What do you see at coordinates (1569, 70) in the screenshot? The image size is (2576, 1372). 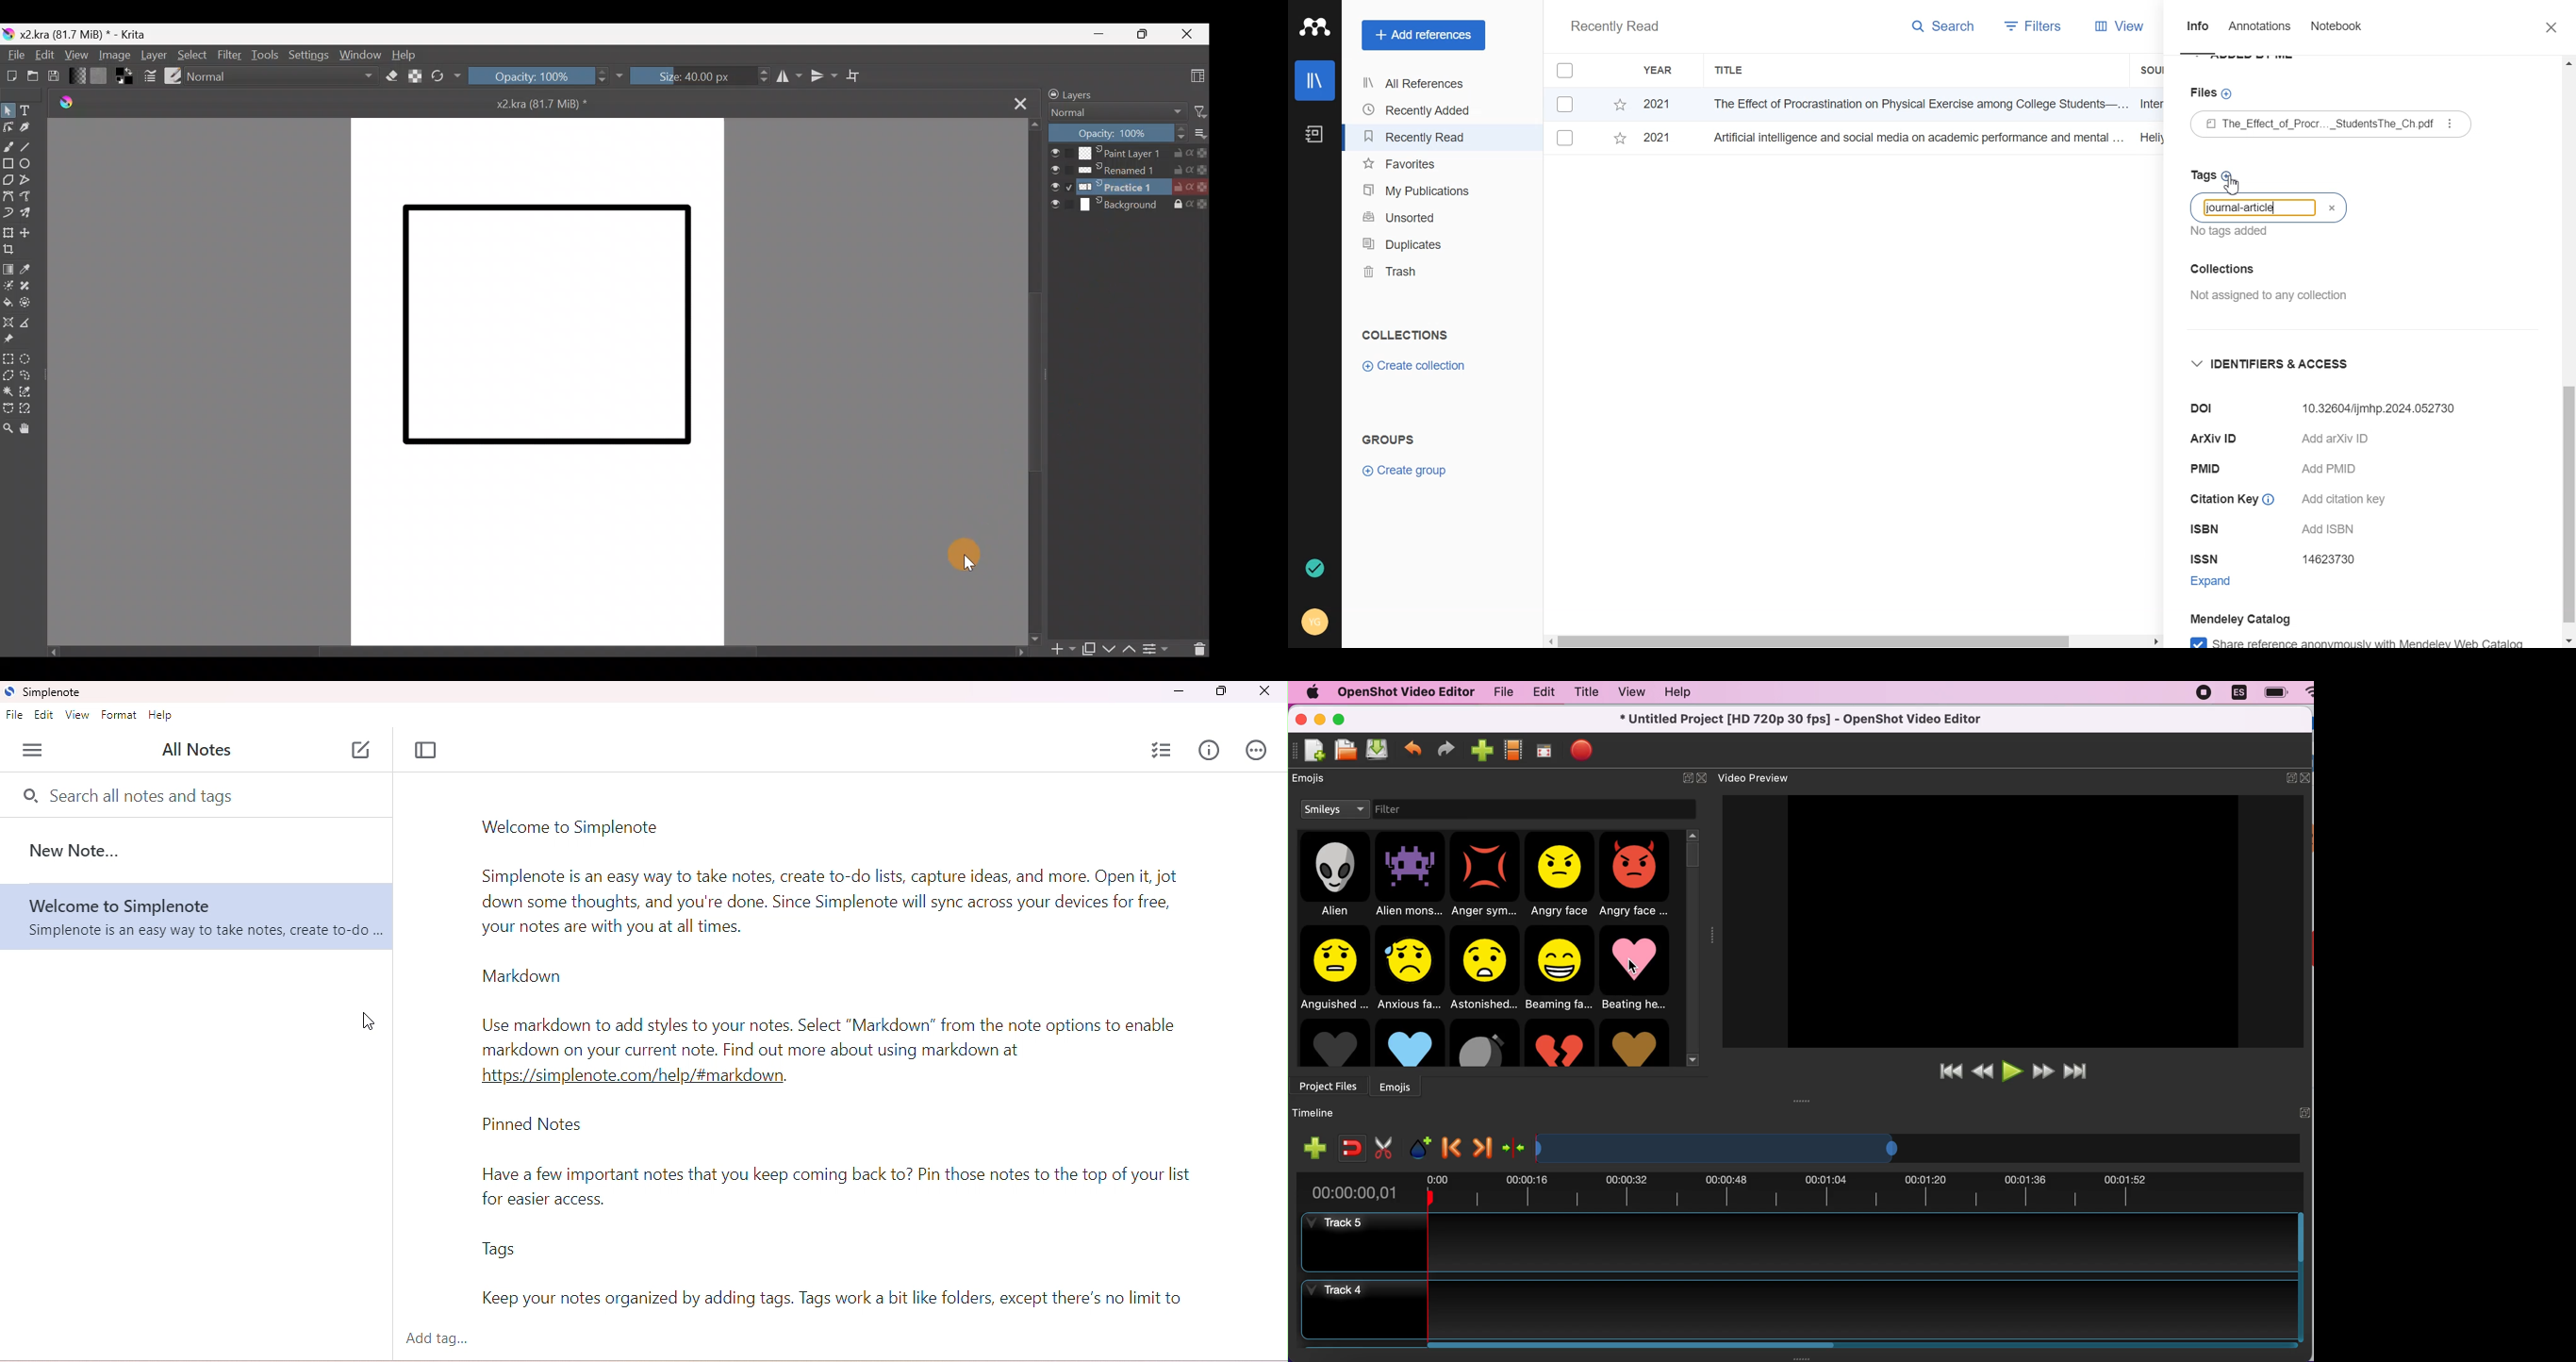 I see `Checkbox` at bounding box center [1569, 70].